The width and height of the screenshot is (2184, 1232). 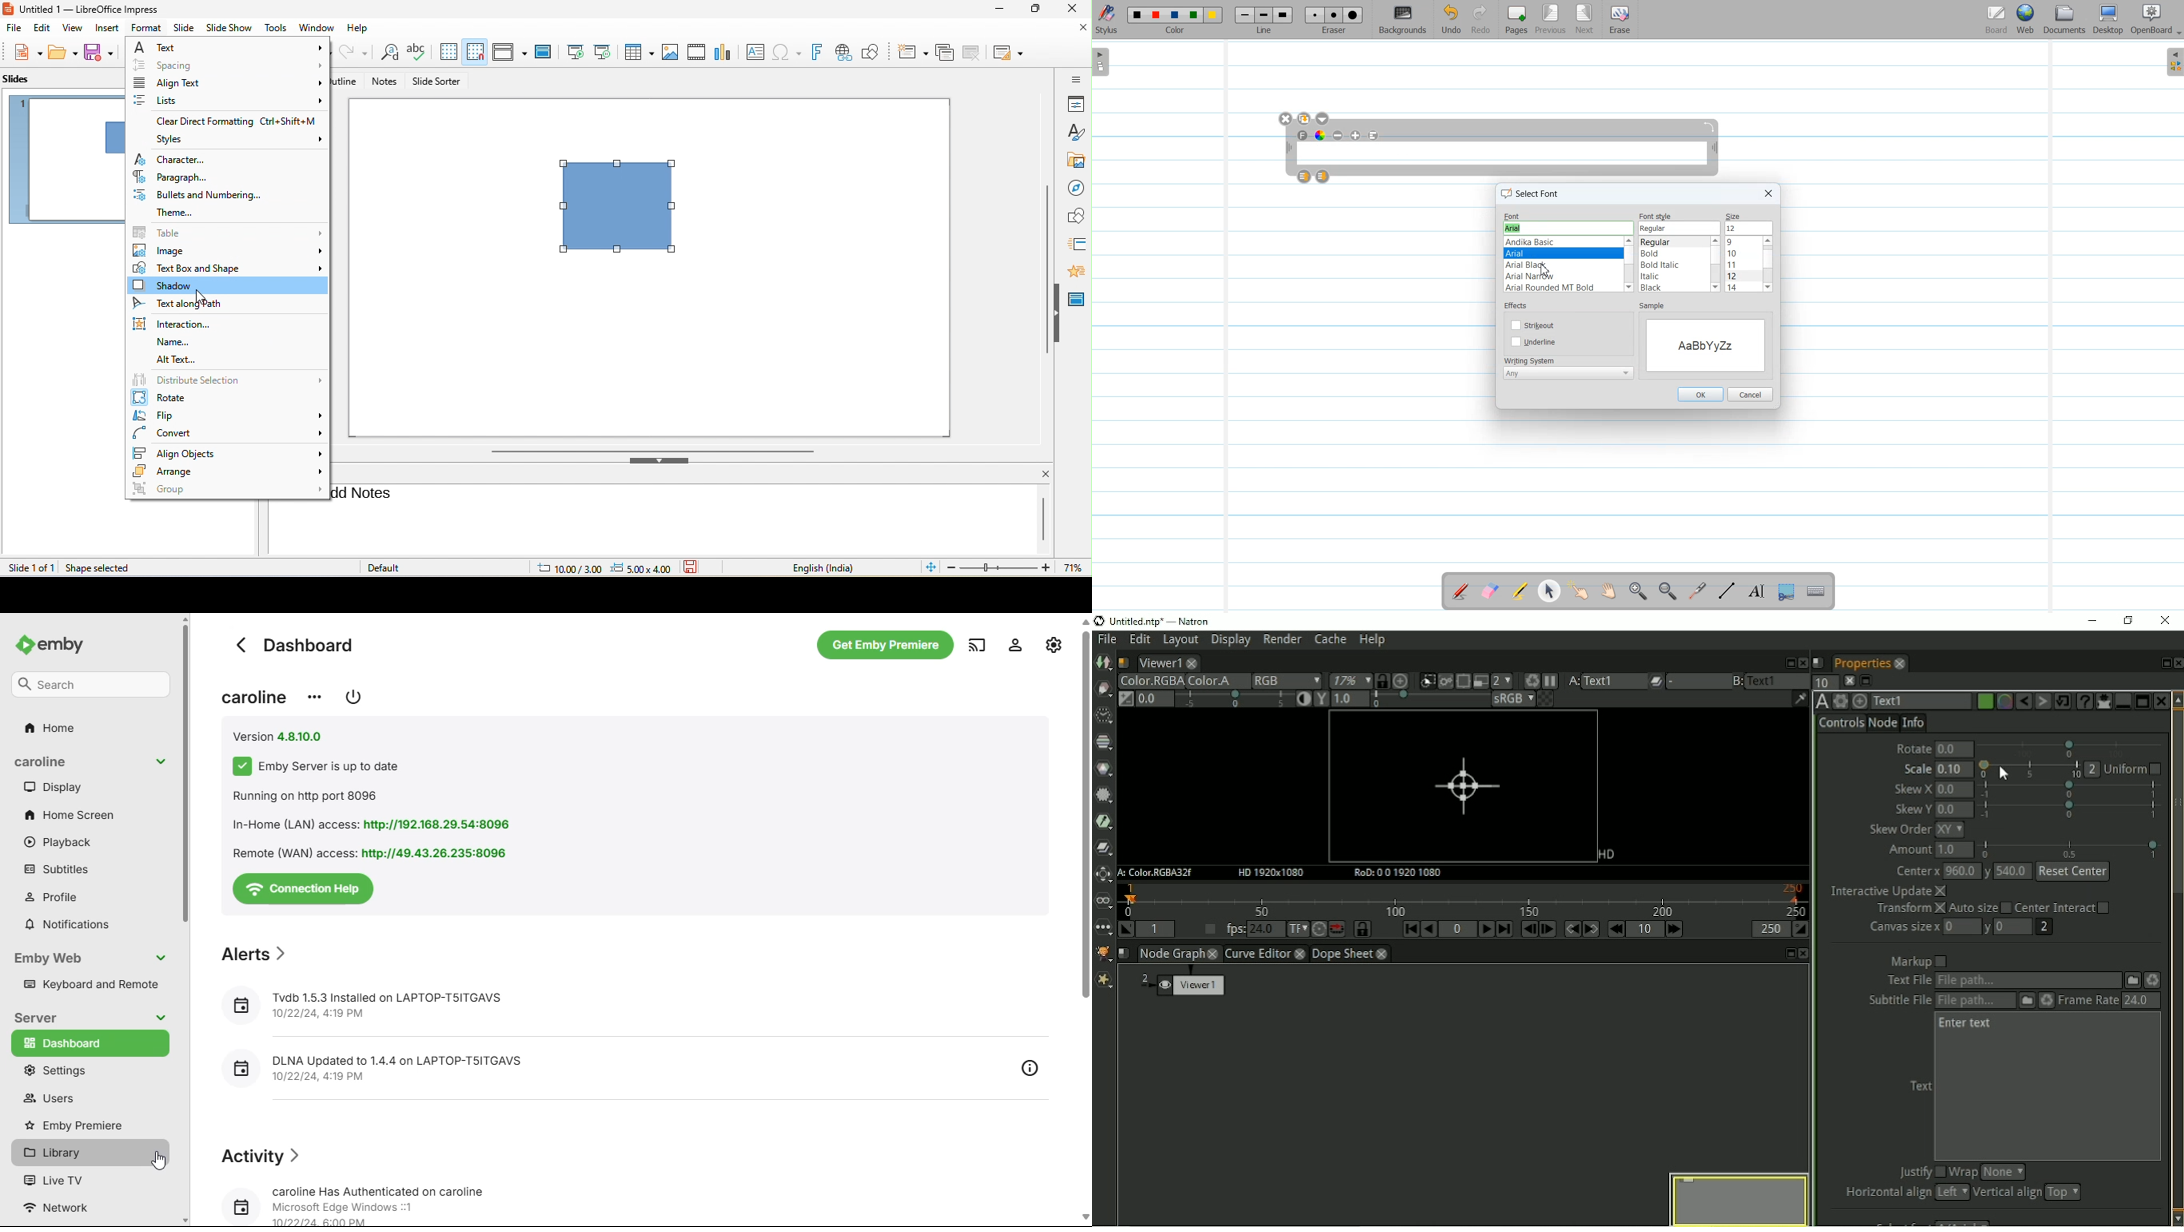 What do you see at coordinates (1029, 1066) in the screenshot?
I see `overview` at bounding box center [1029, 1066].